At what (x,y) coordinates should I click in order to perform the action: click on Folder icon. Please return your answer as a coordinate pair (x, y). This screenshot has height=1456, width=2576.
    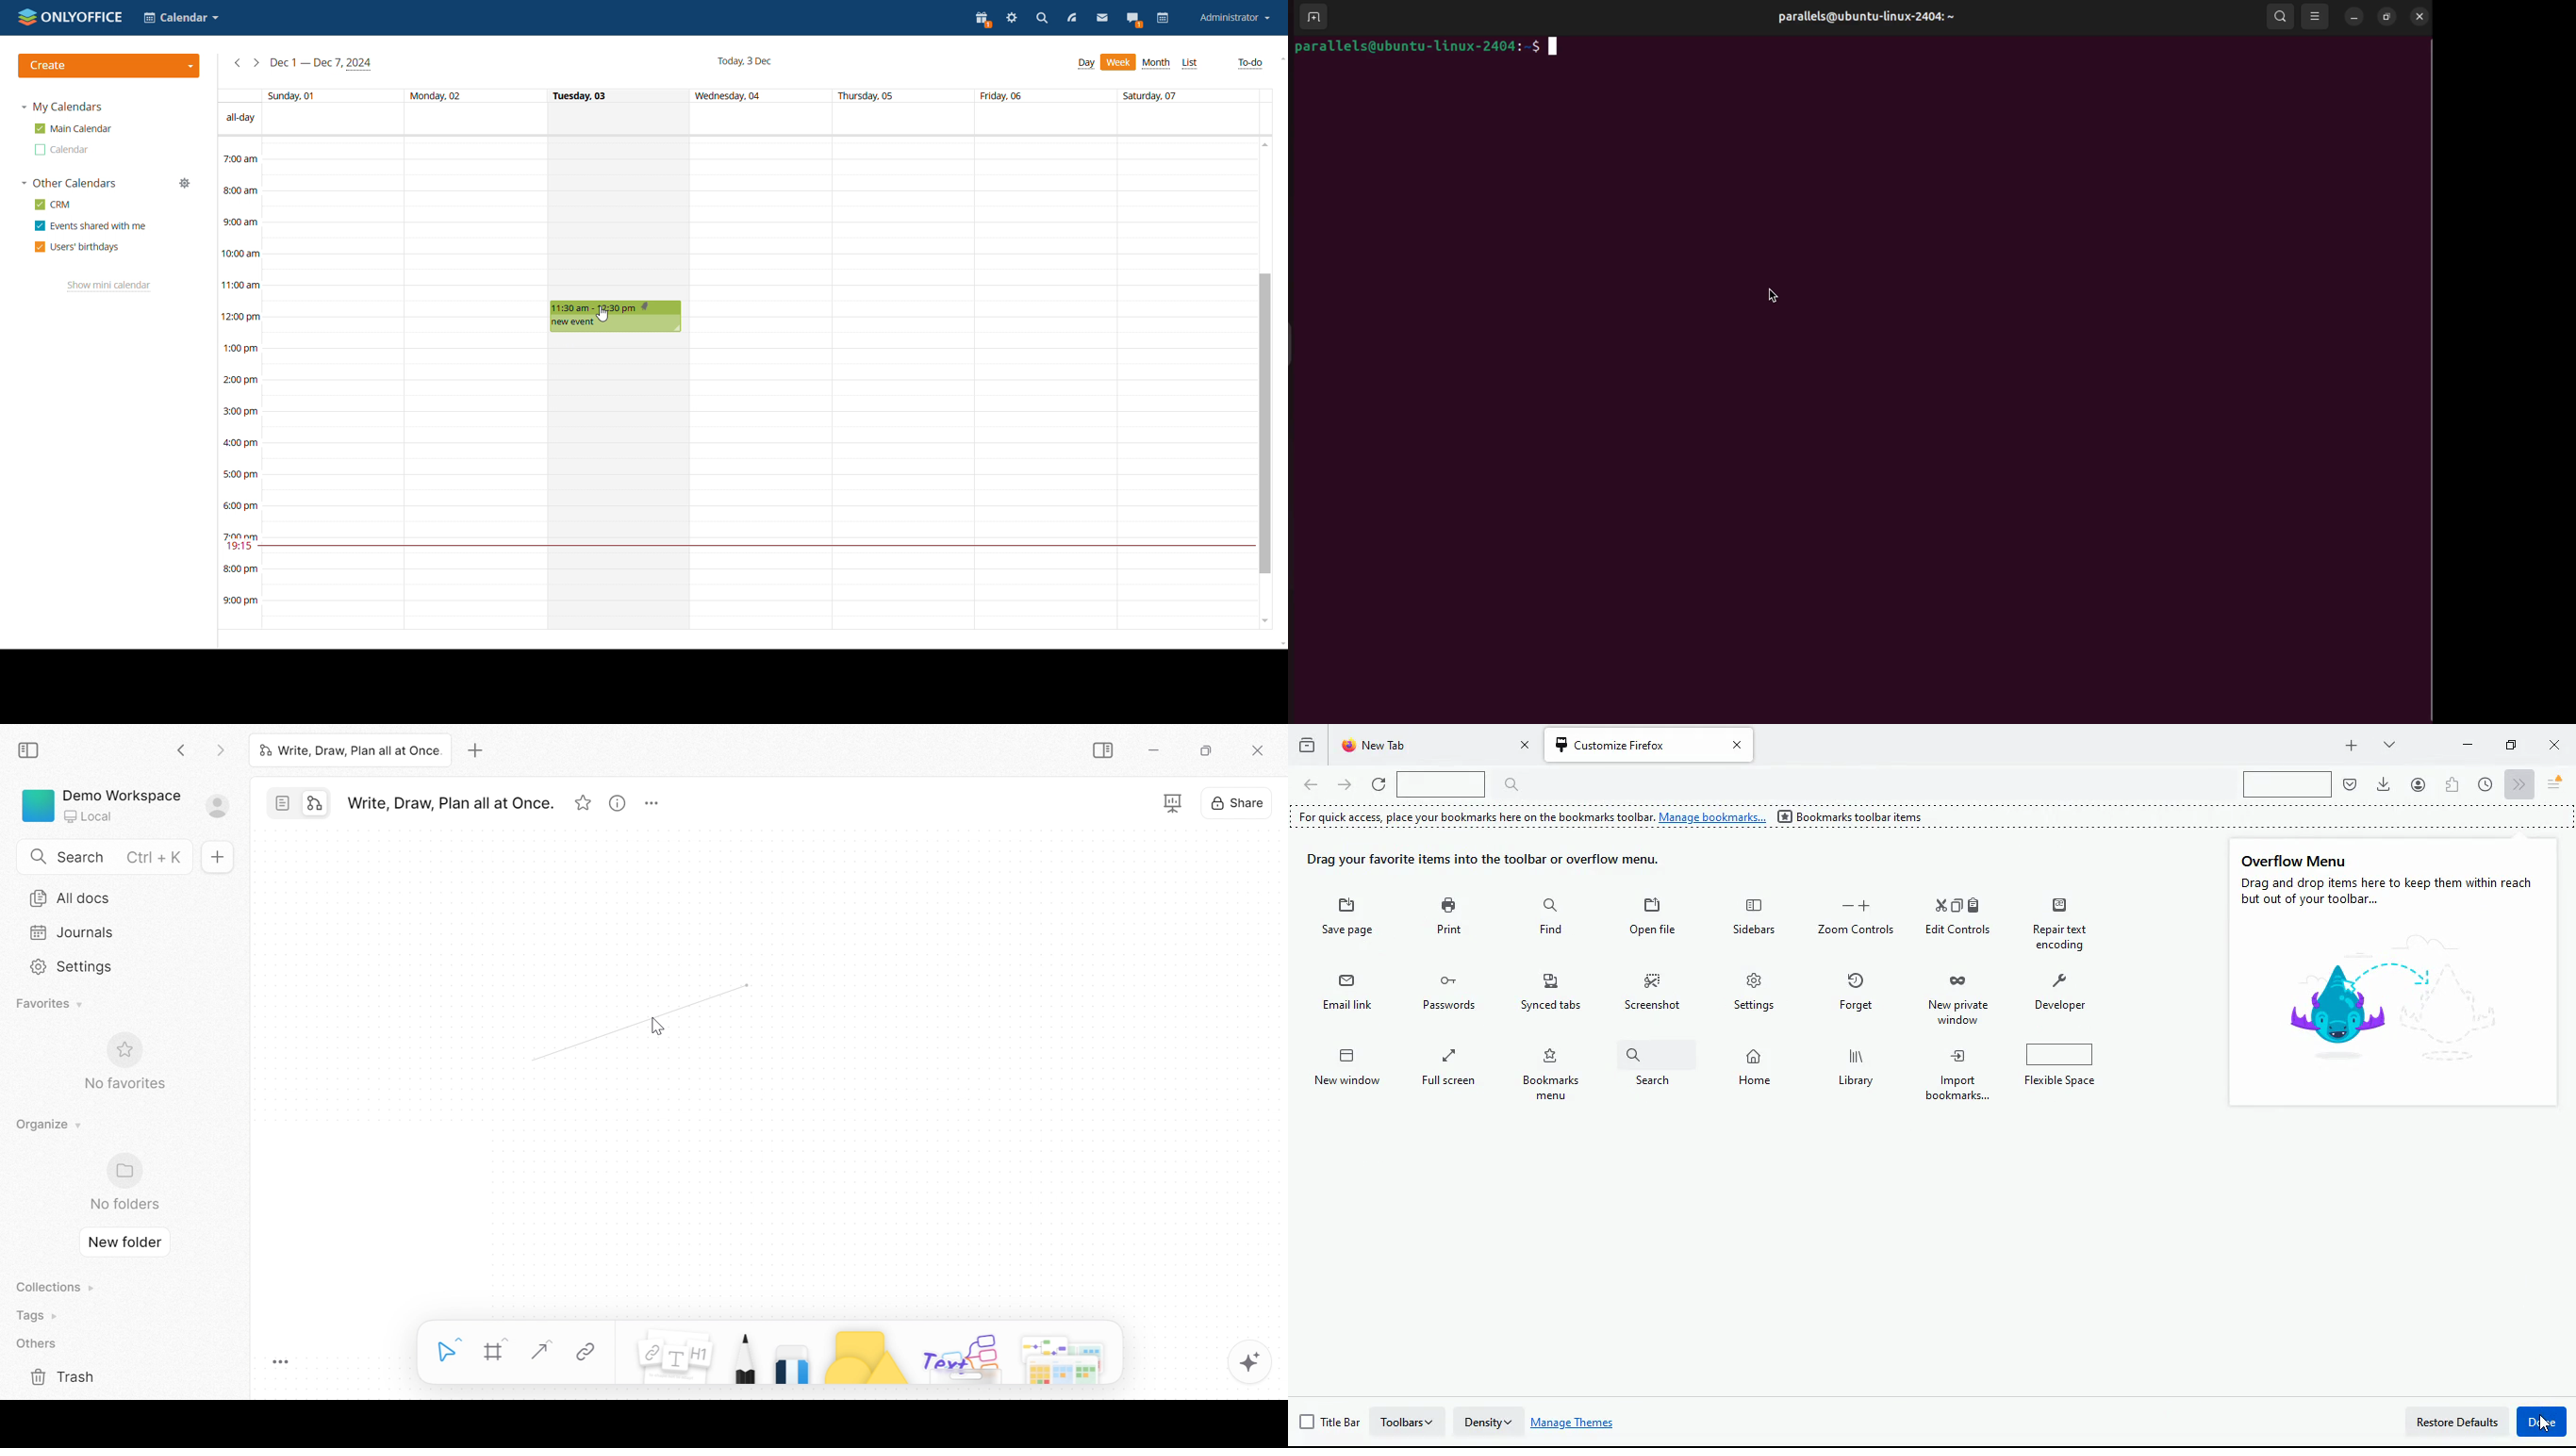
    Looking at the image, I should click on (129, 1169).